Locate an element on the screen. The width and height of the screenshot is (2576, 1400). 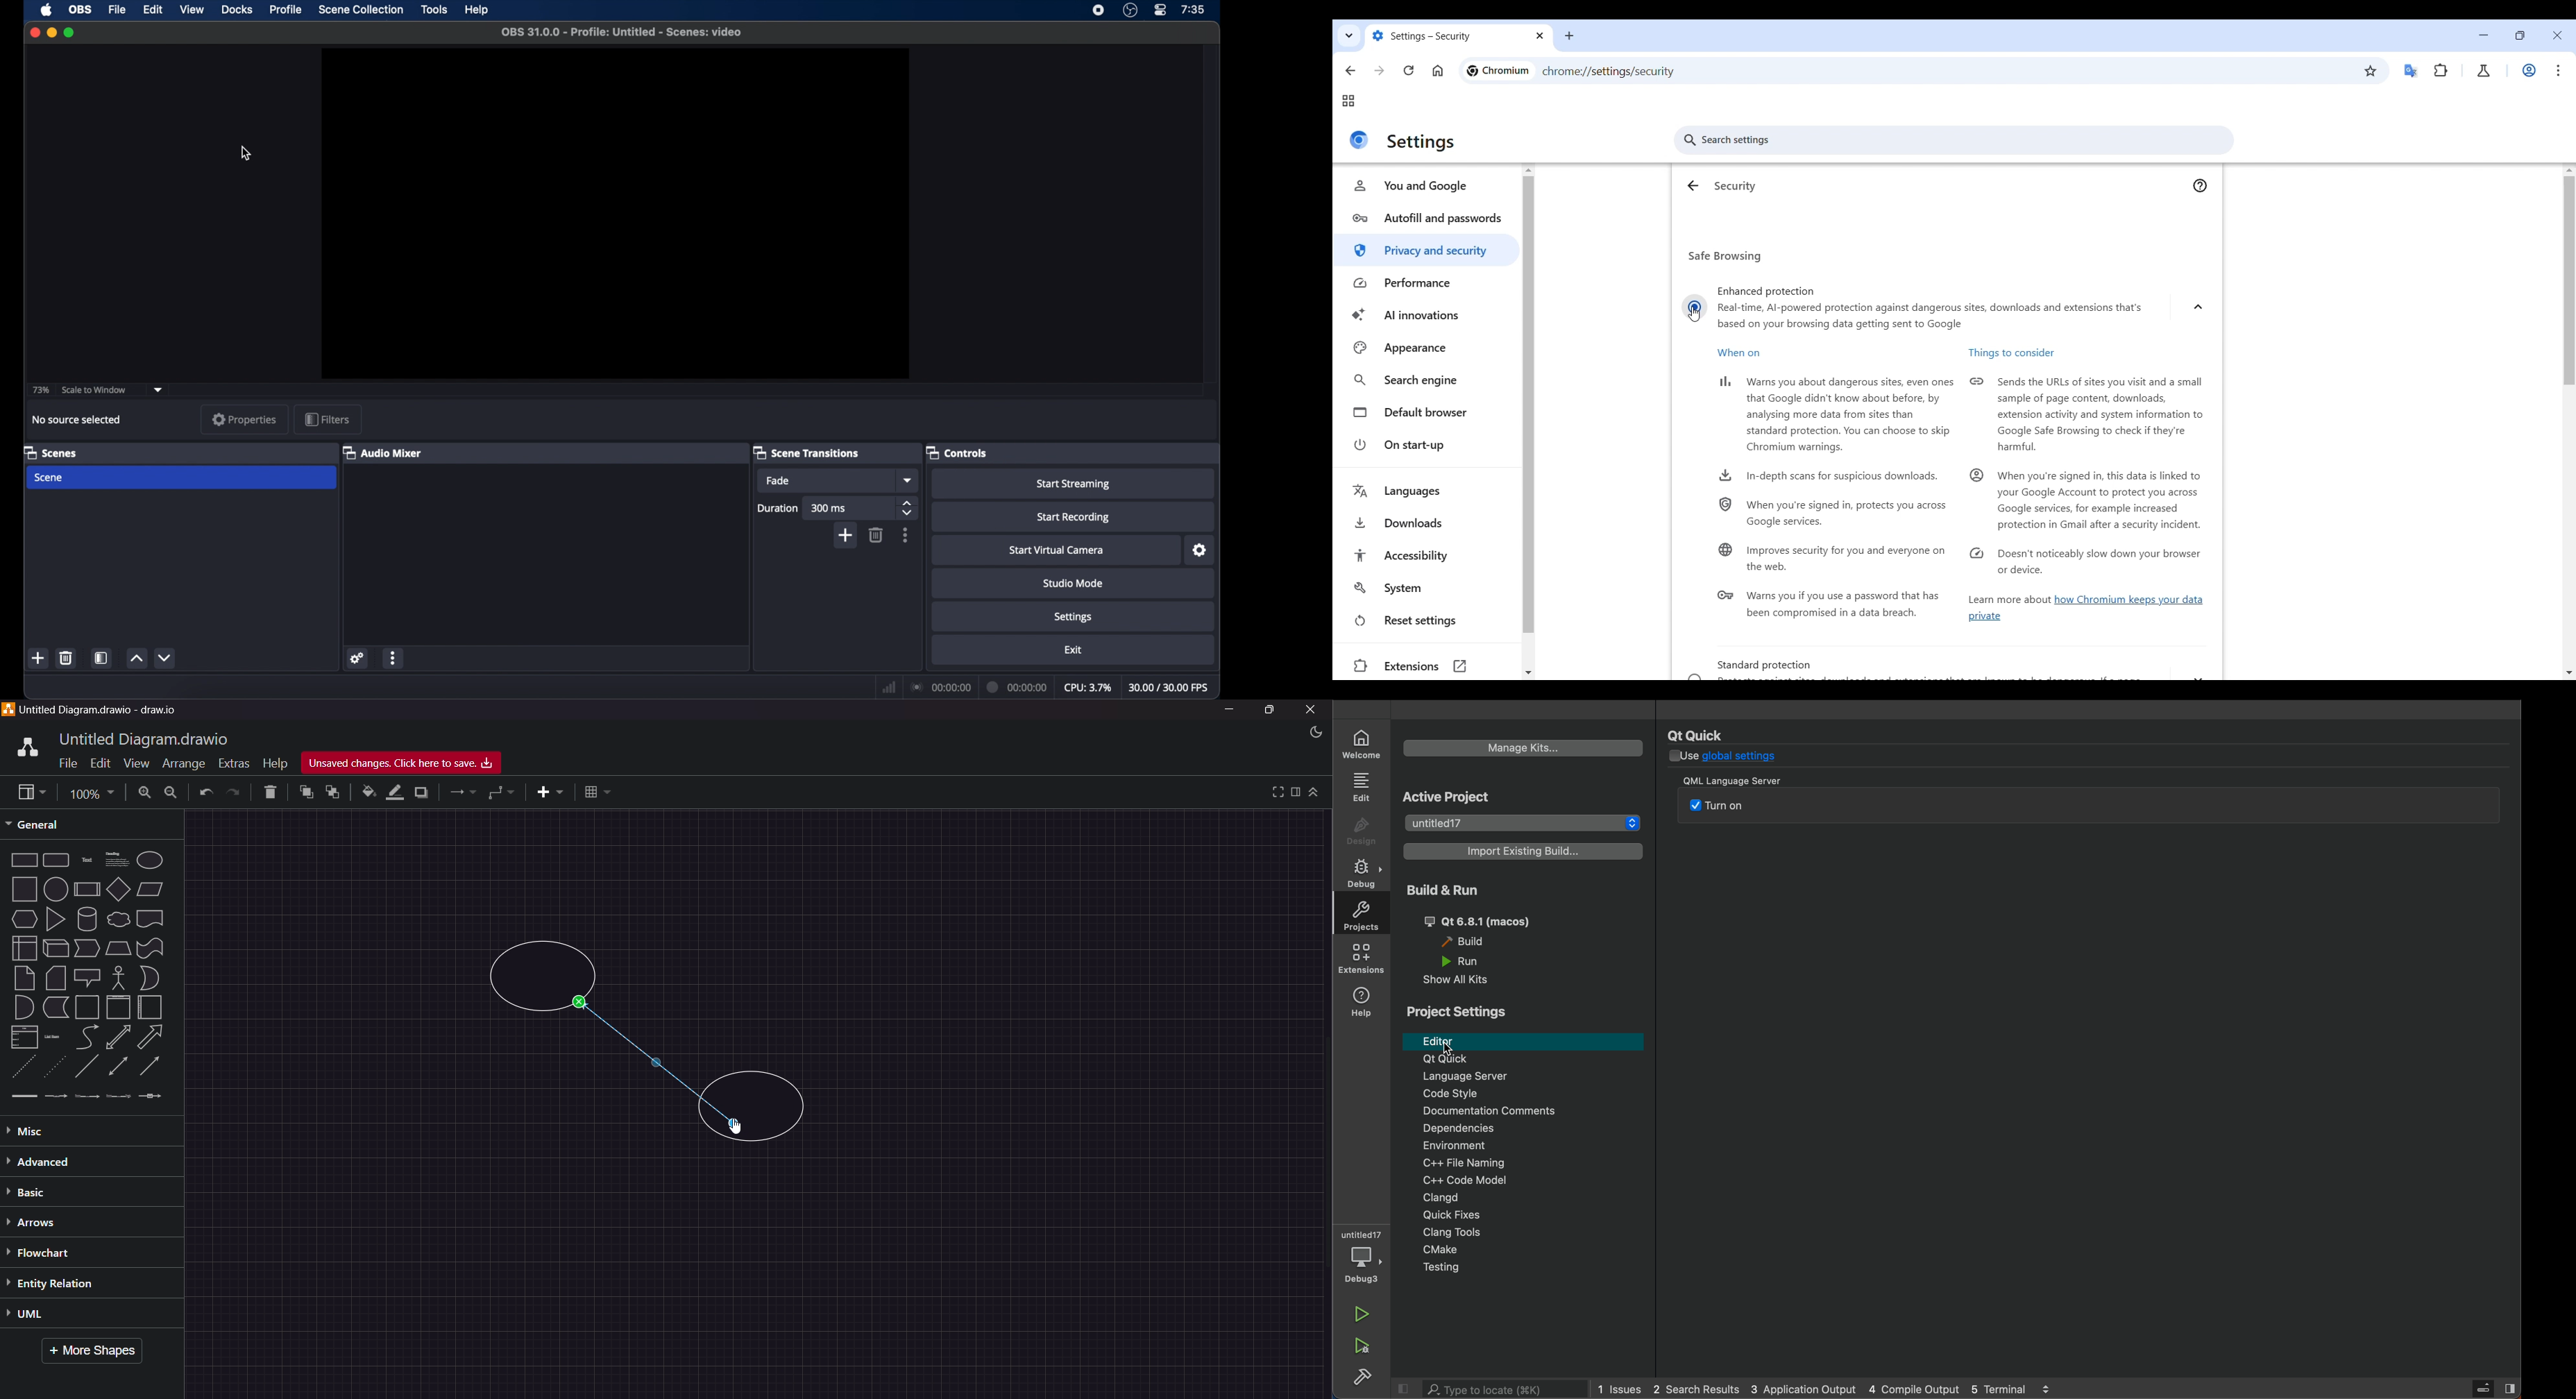
UML is located at coordinates (63, 1315).